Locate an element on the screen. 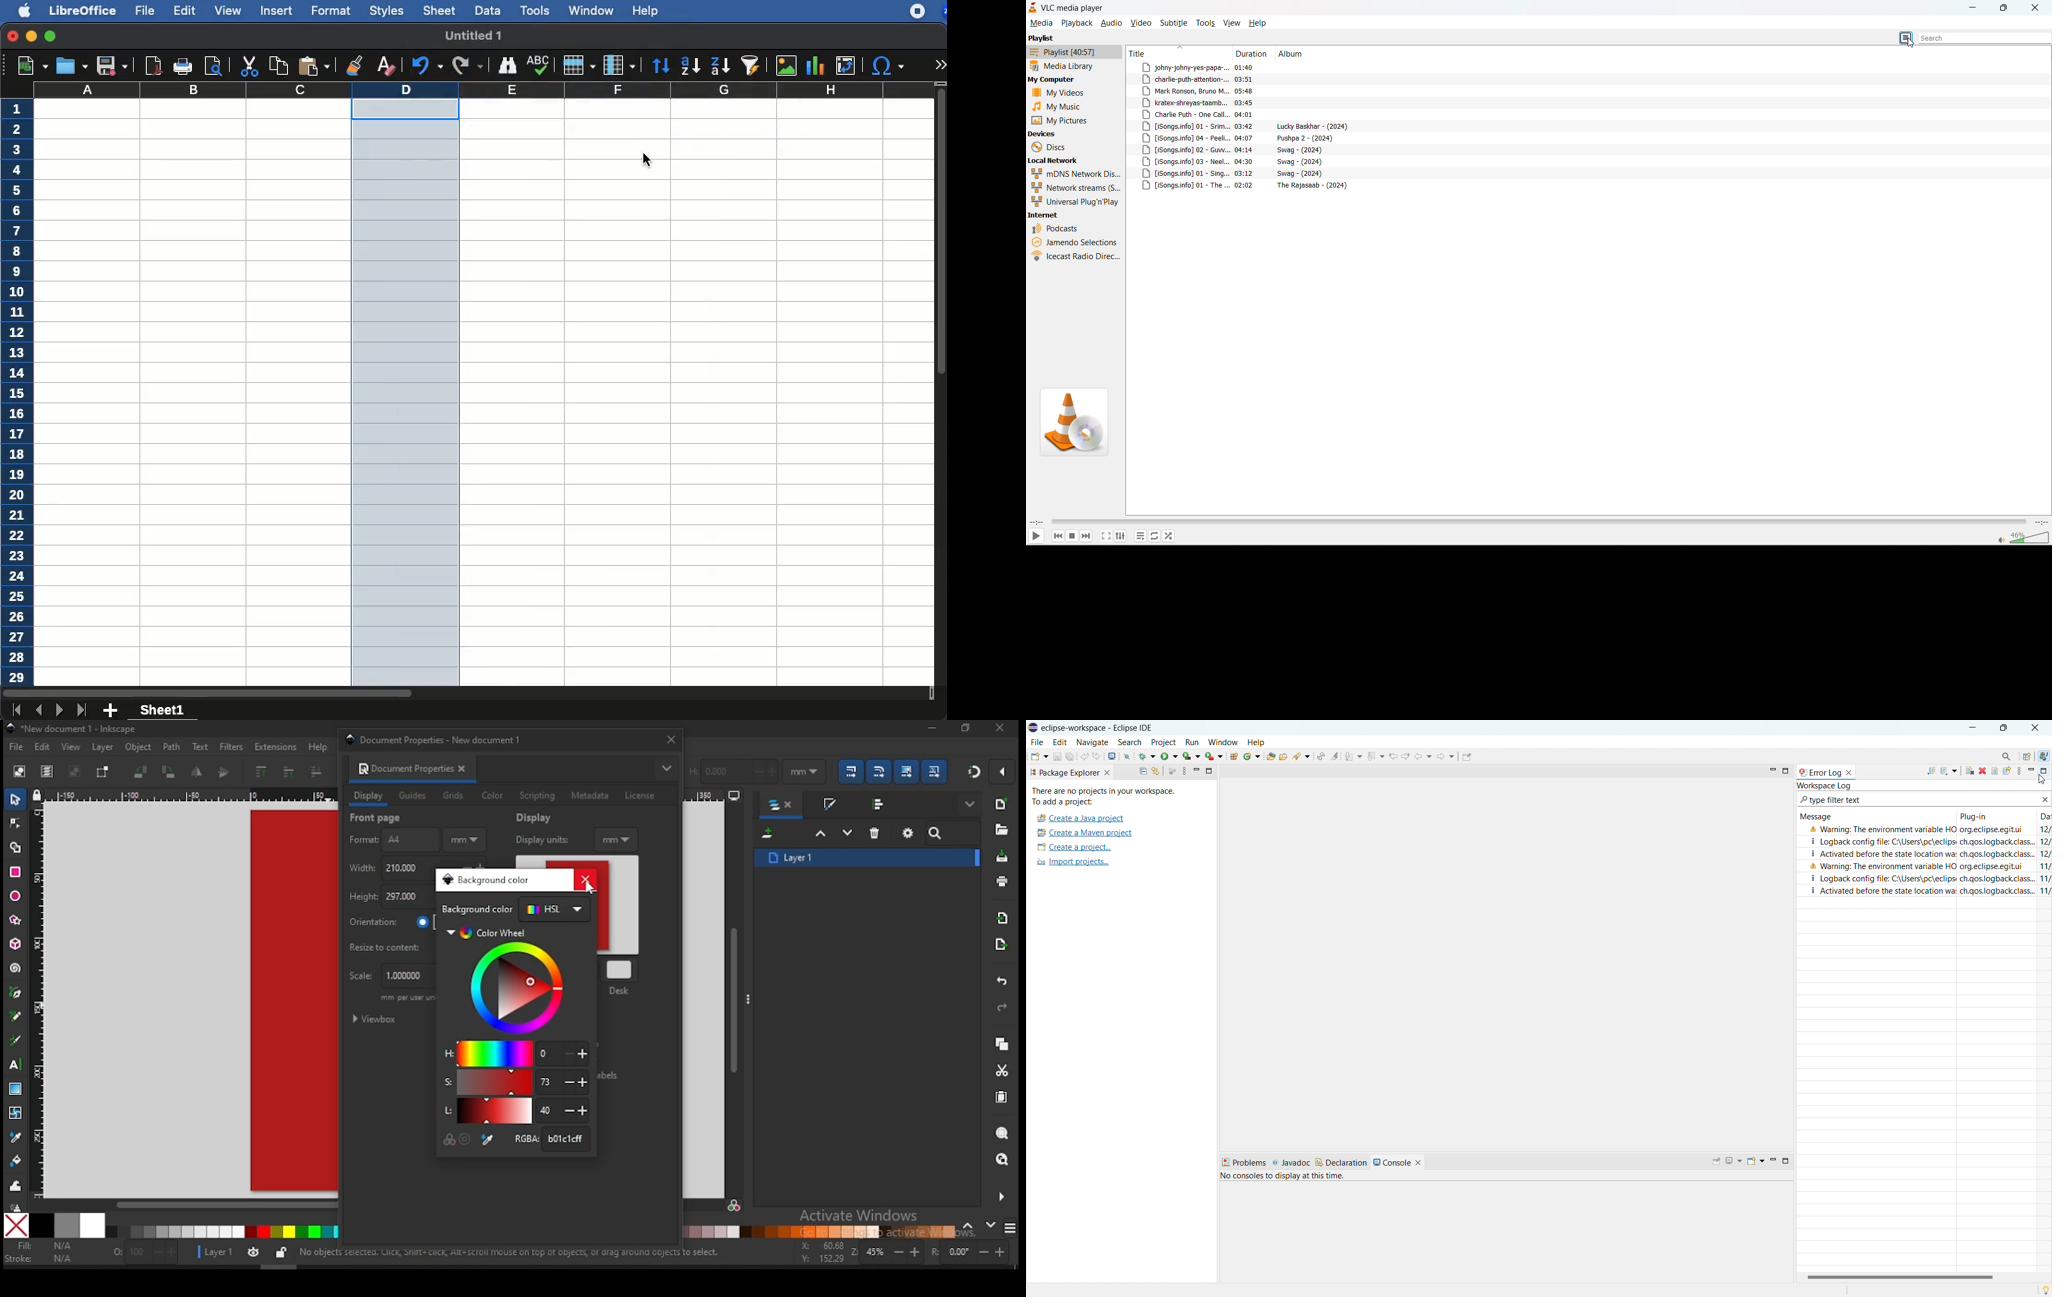 The image size is (2072, 1316). next edit location is located at coordinates (1406, 756).